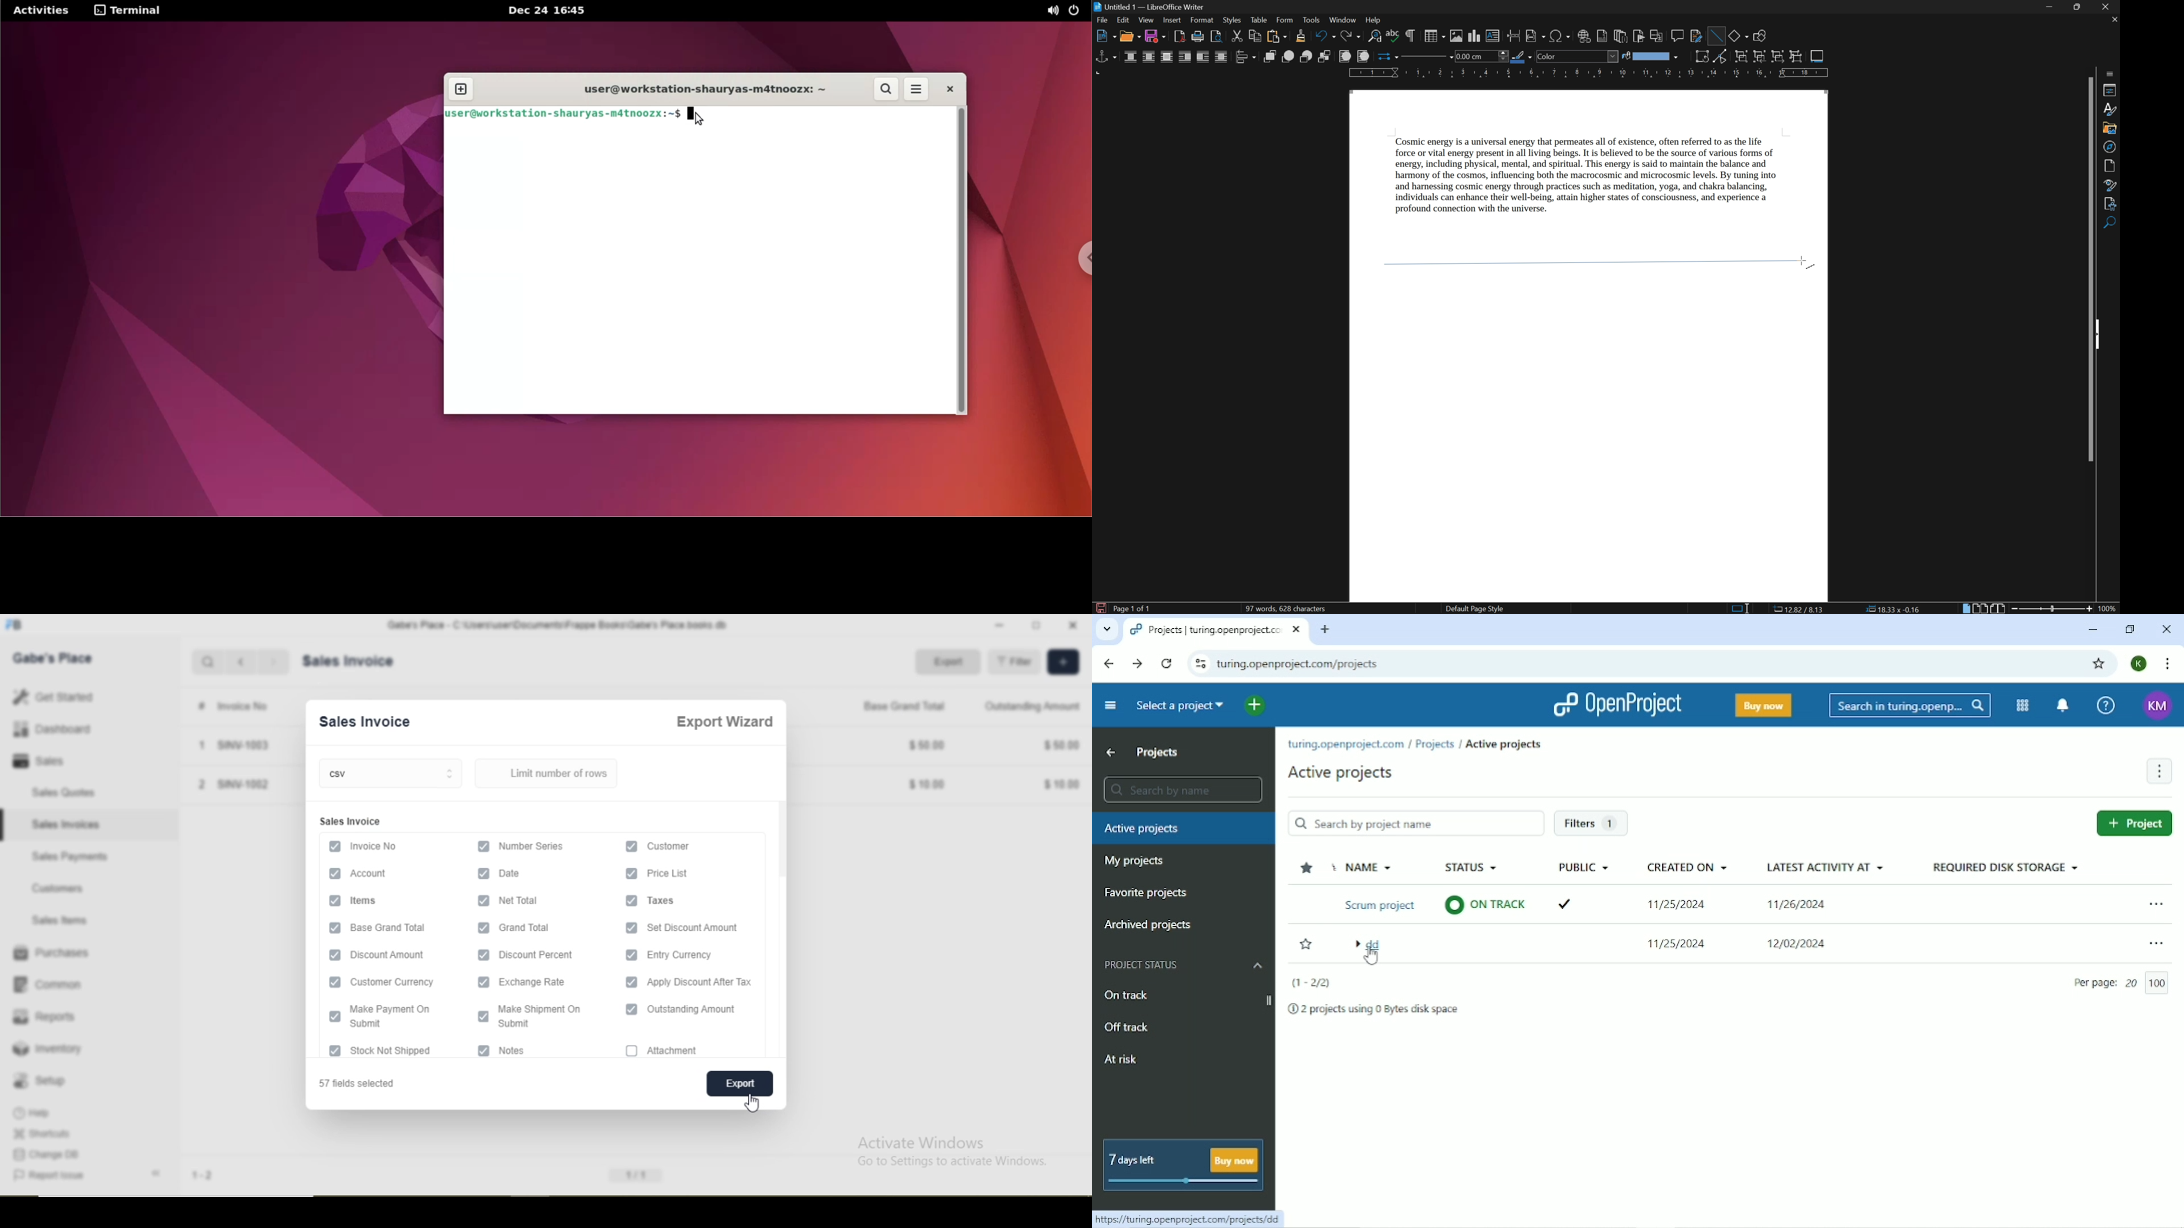 This screenshot has width=2184, height=1232. I want to click on maximise, so click(1038, 623).